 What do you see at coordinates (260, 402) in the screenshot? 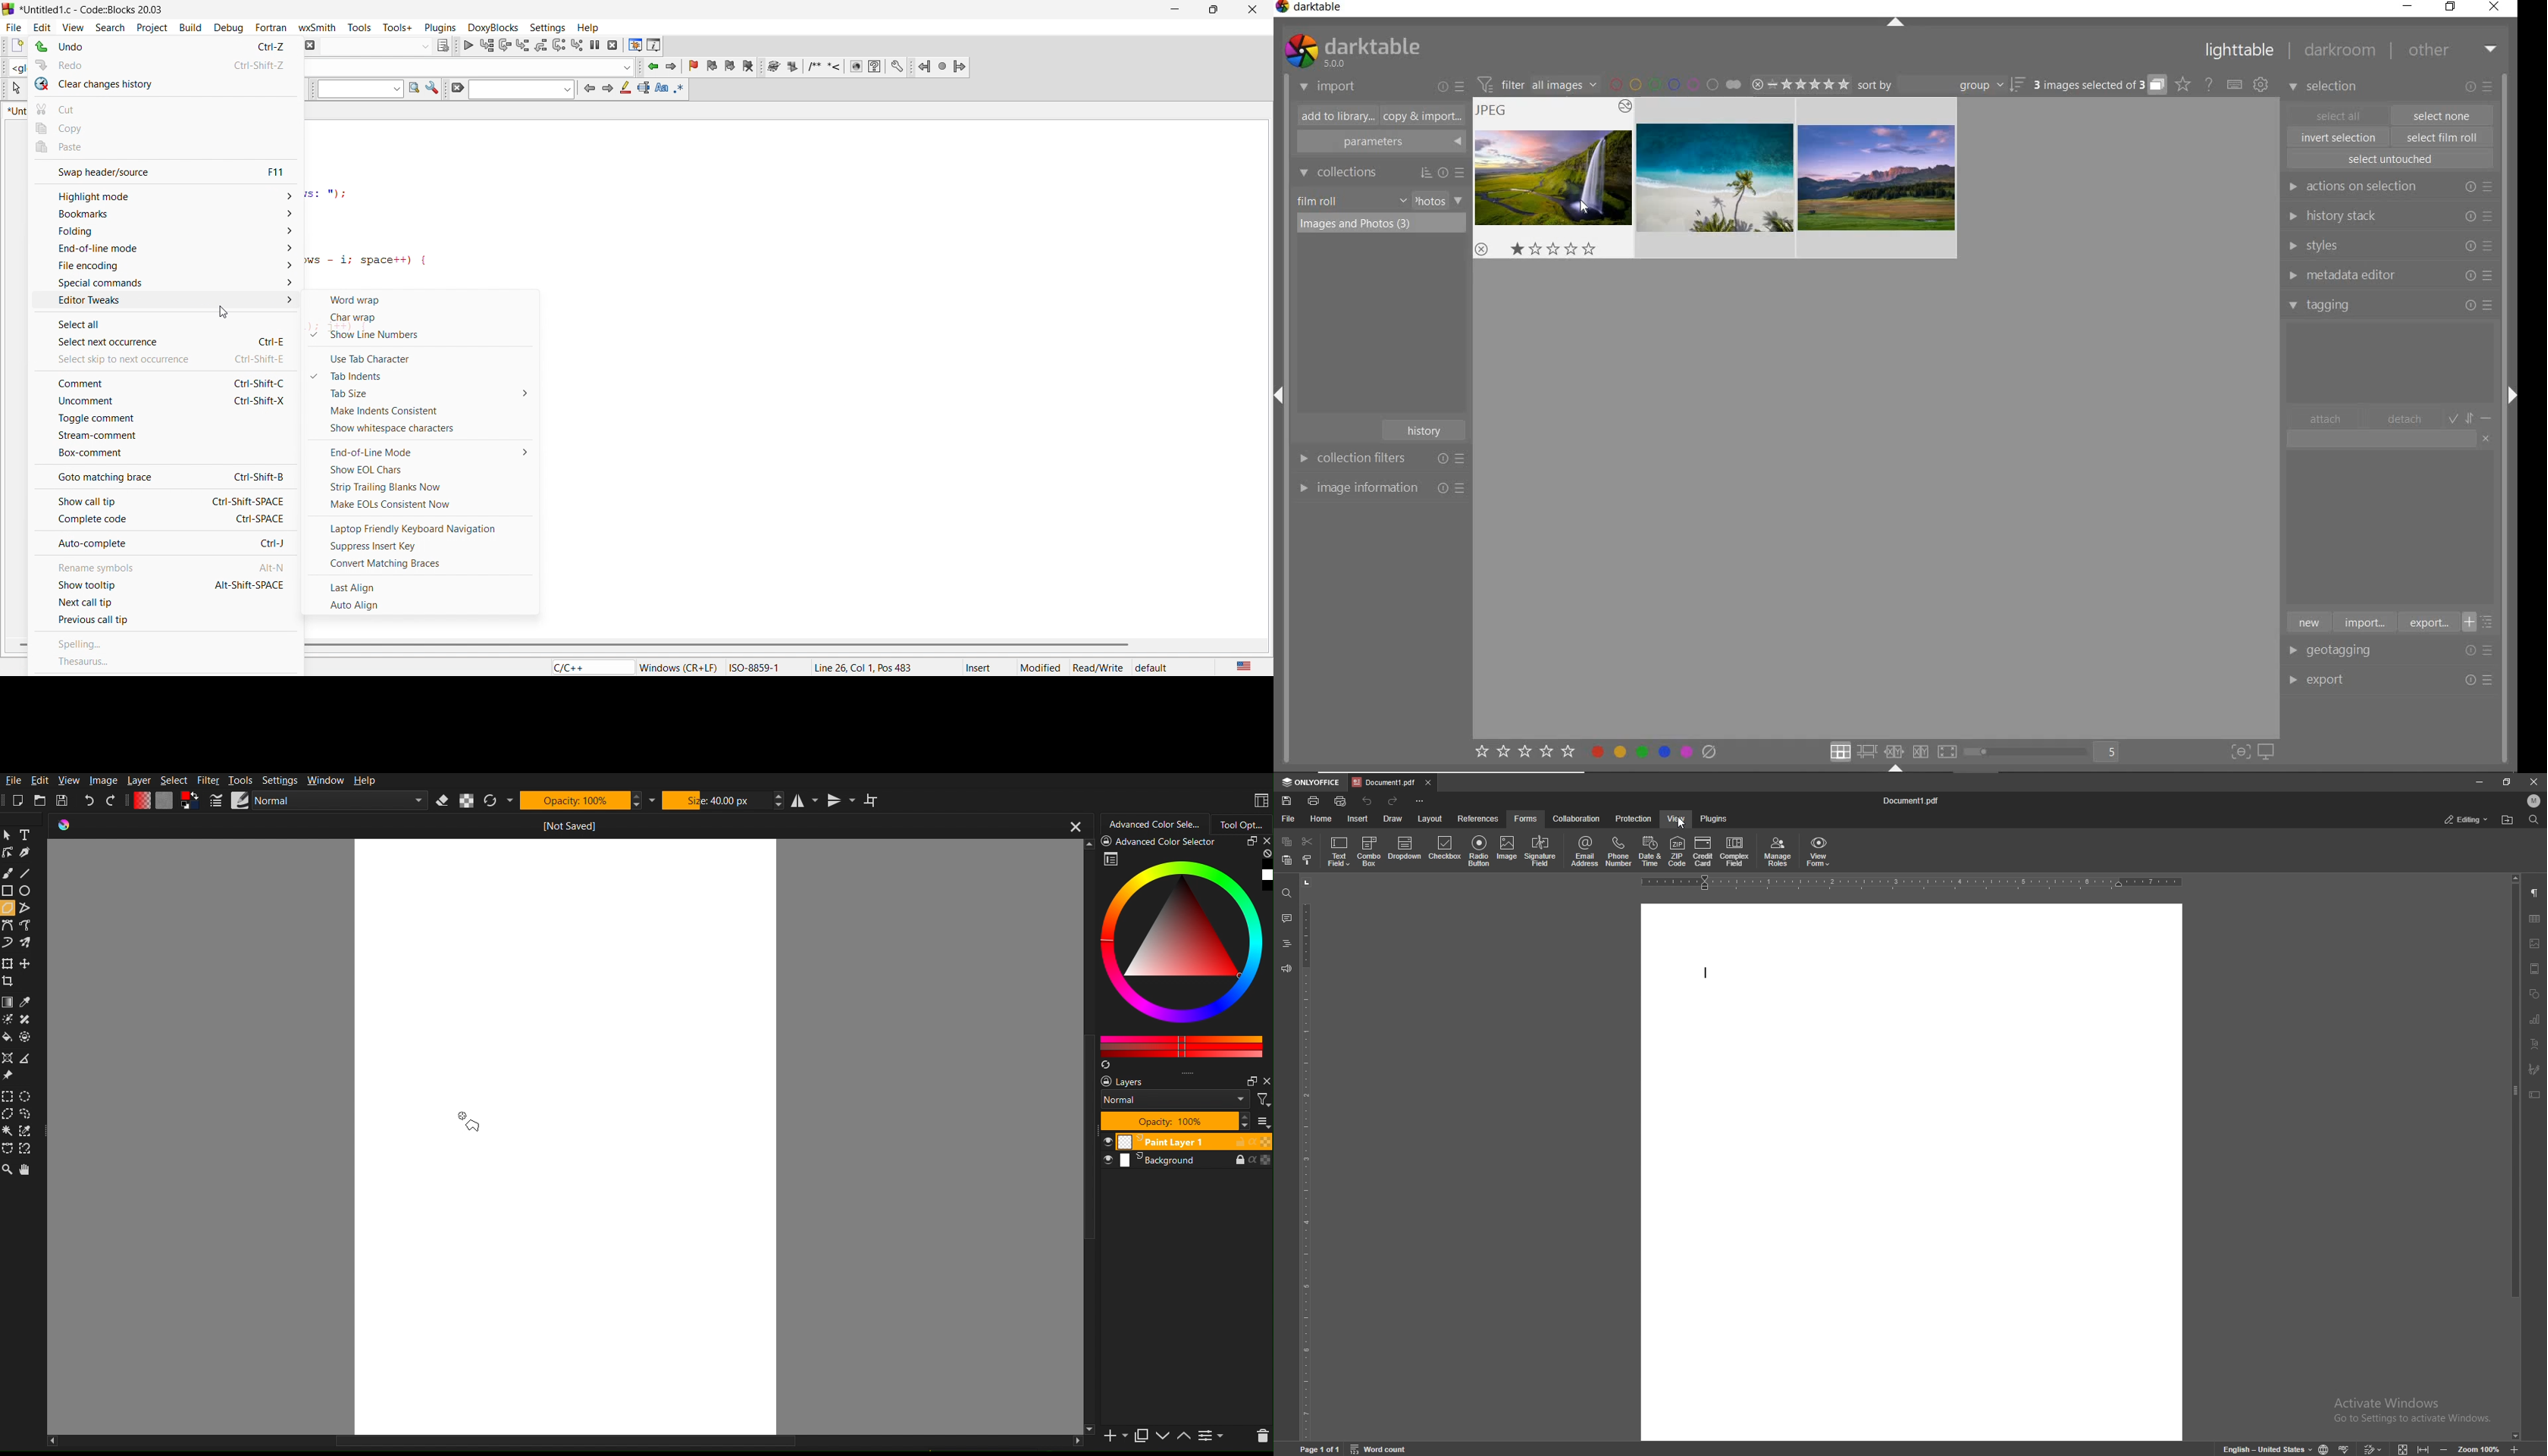
I see `Ctrl-Shift-X` at bounding box center [260, 402].